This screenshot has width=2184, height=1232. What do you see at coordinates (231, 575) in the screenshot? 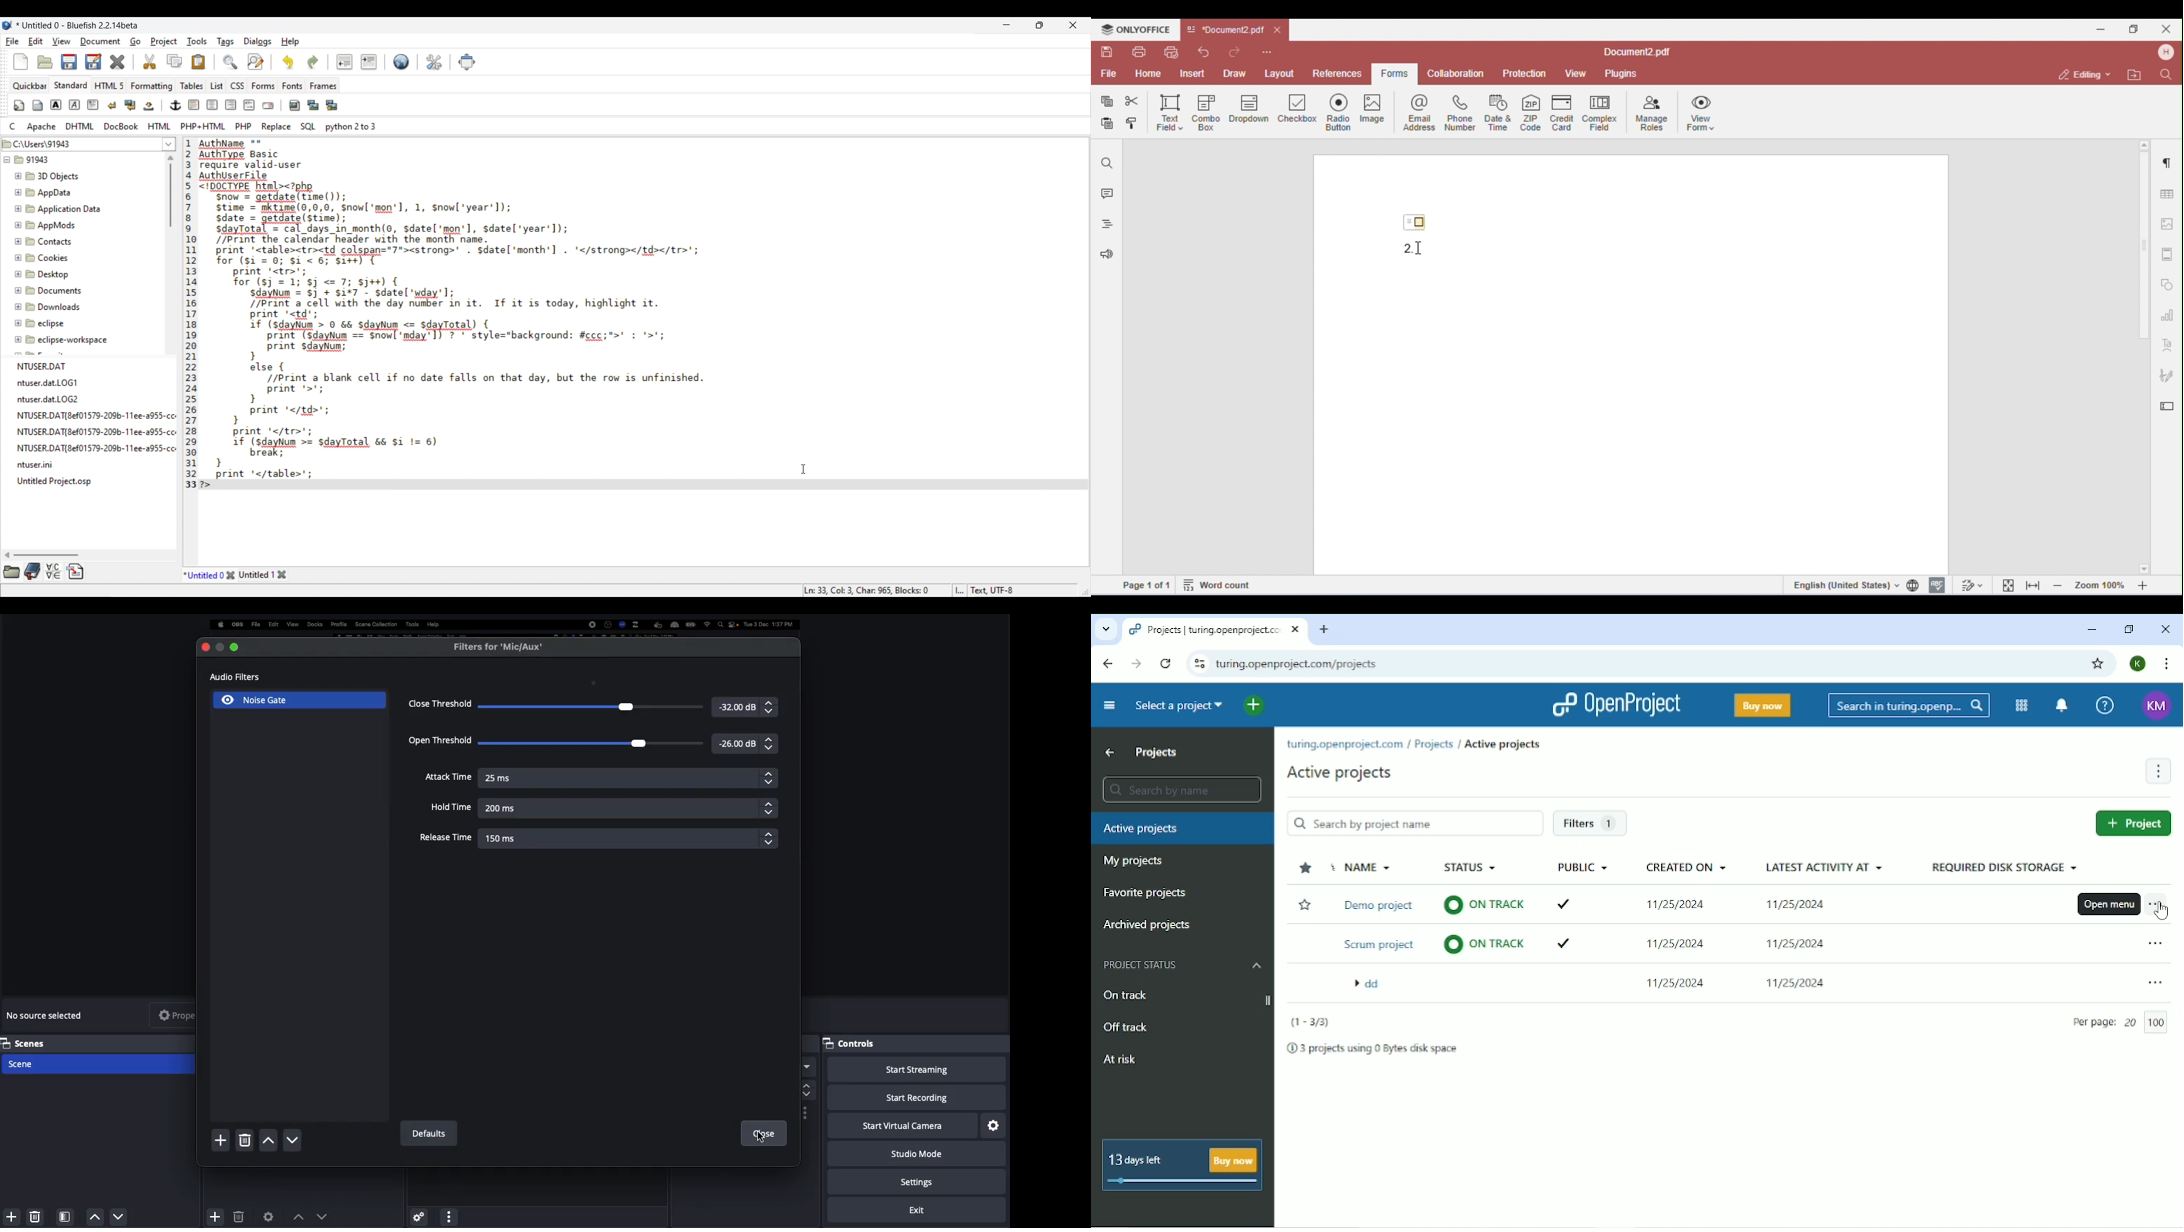
I see `Close tab` at bounding box center [231, 575].